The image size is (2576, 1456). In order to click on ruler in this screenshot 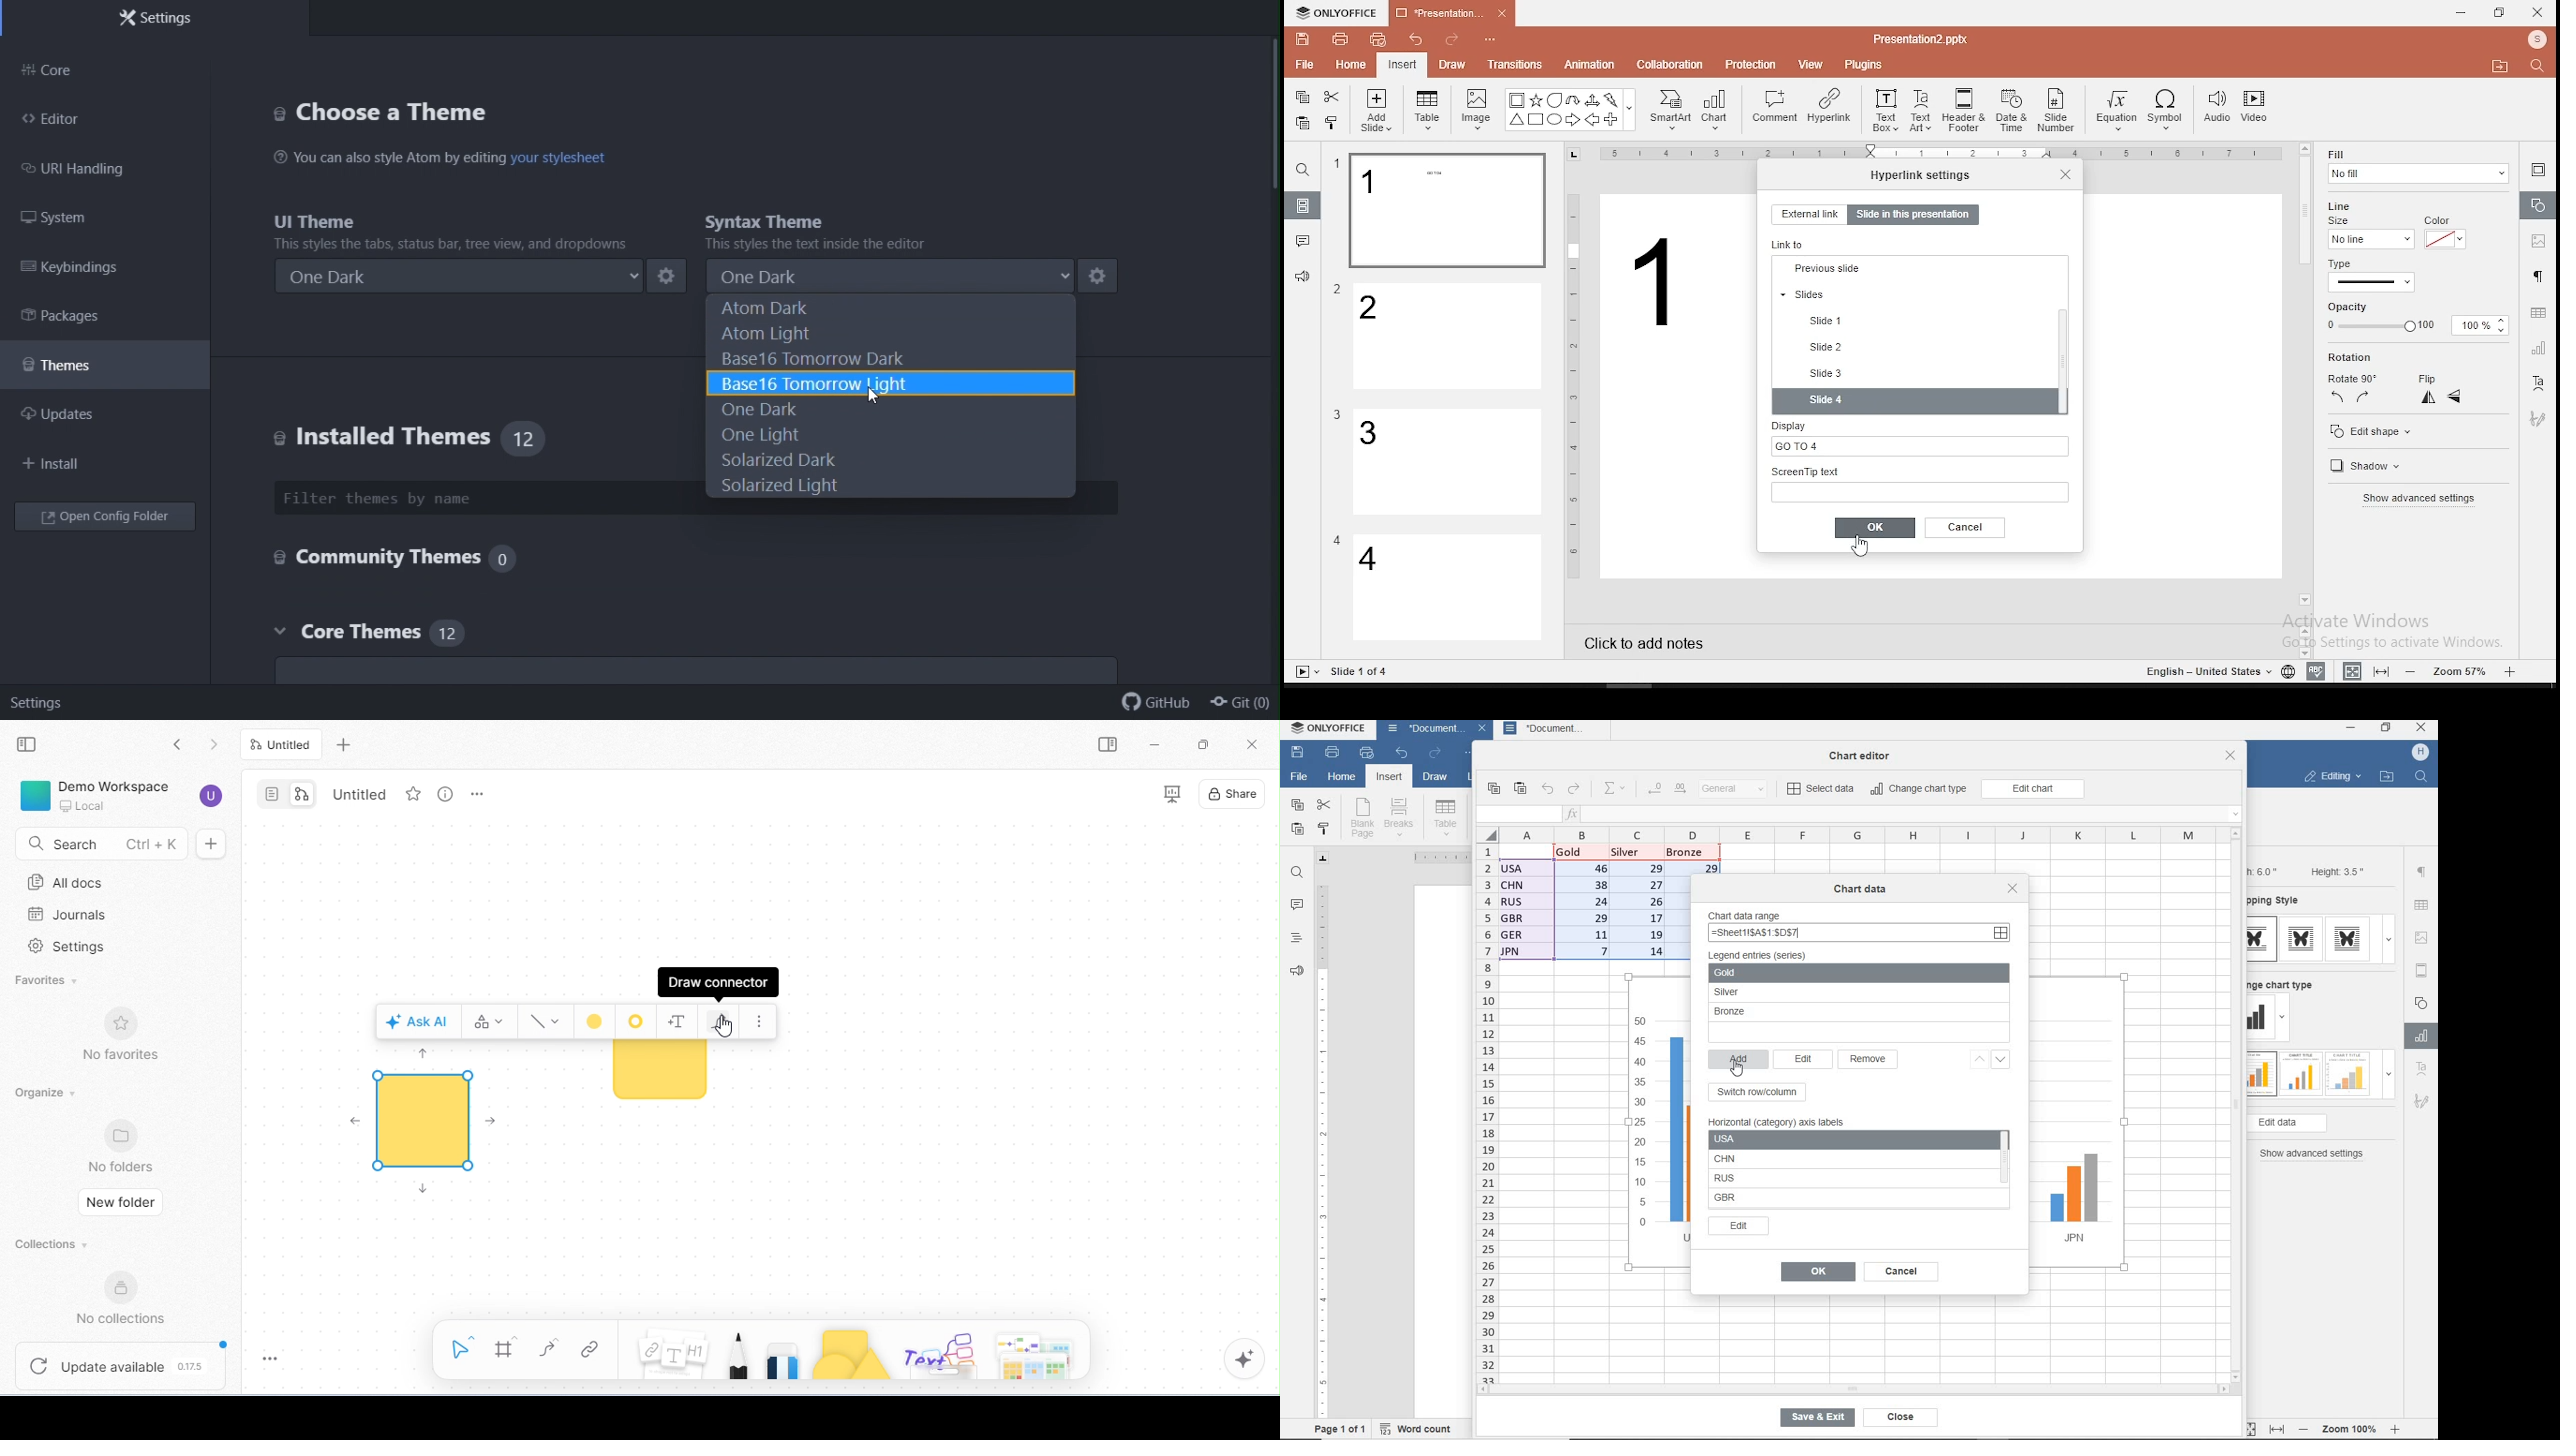, I will do `click(1435, 857)`.